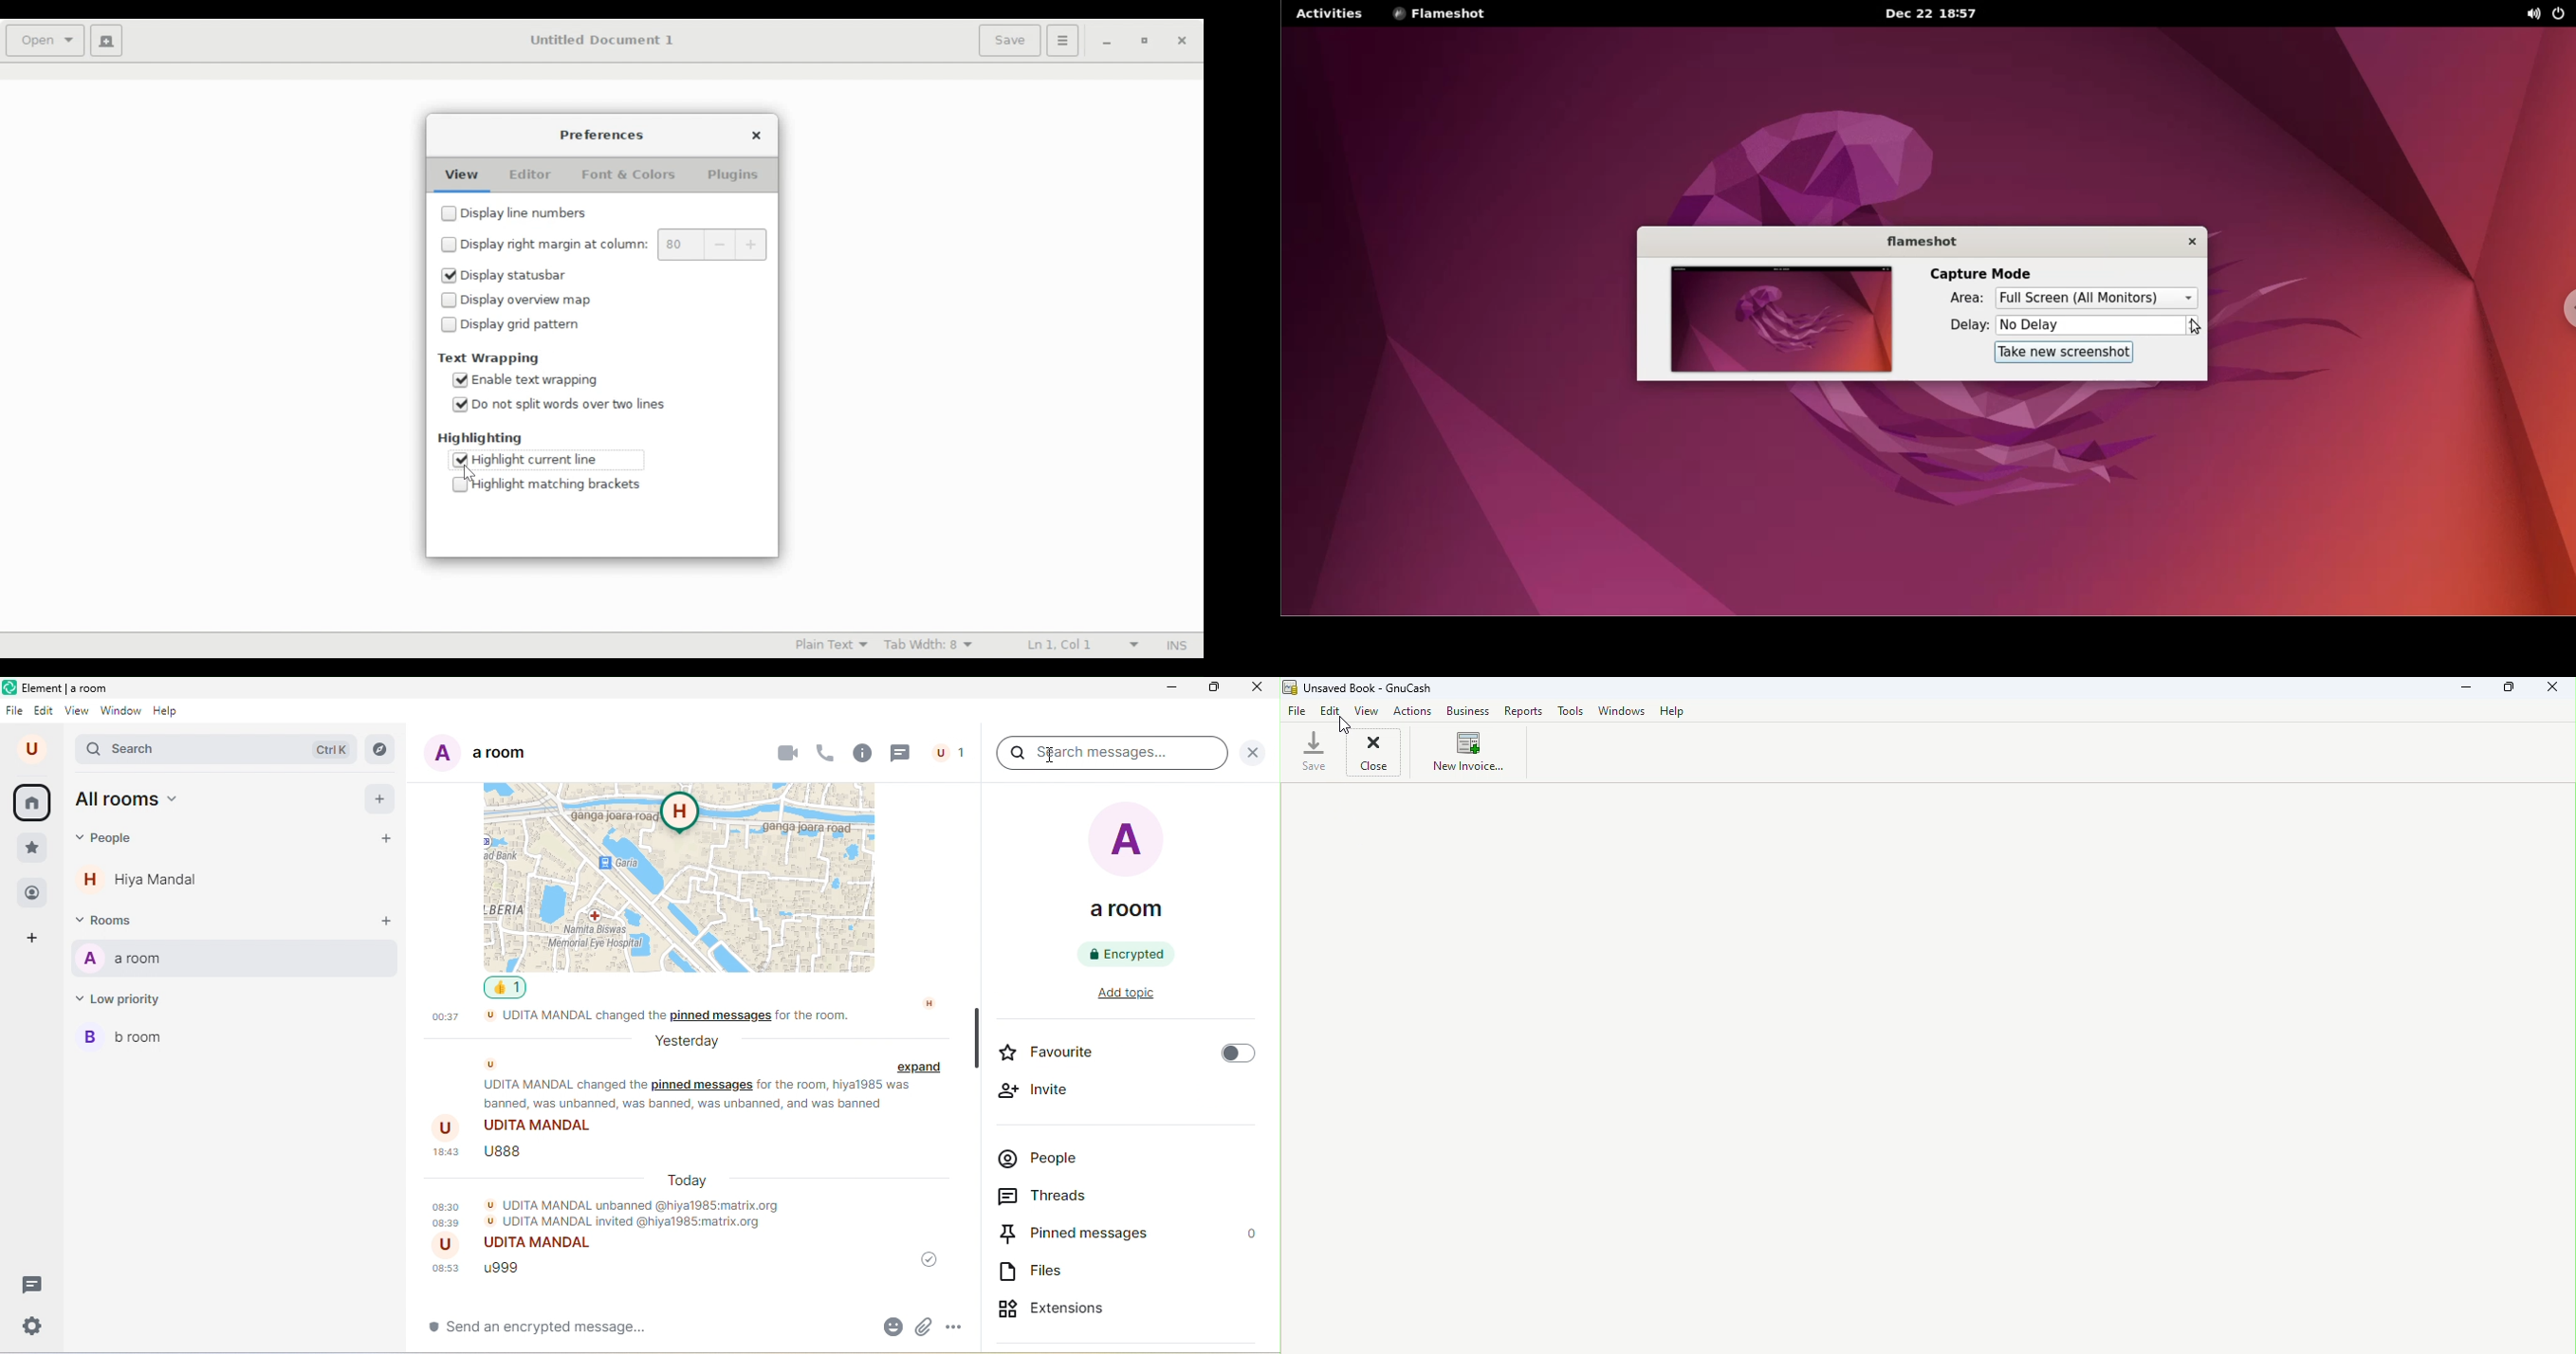  Describe the element at coordinates (1149, 43) in the screenshot. I see `Restore` at that location.